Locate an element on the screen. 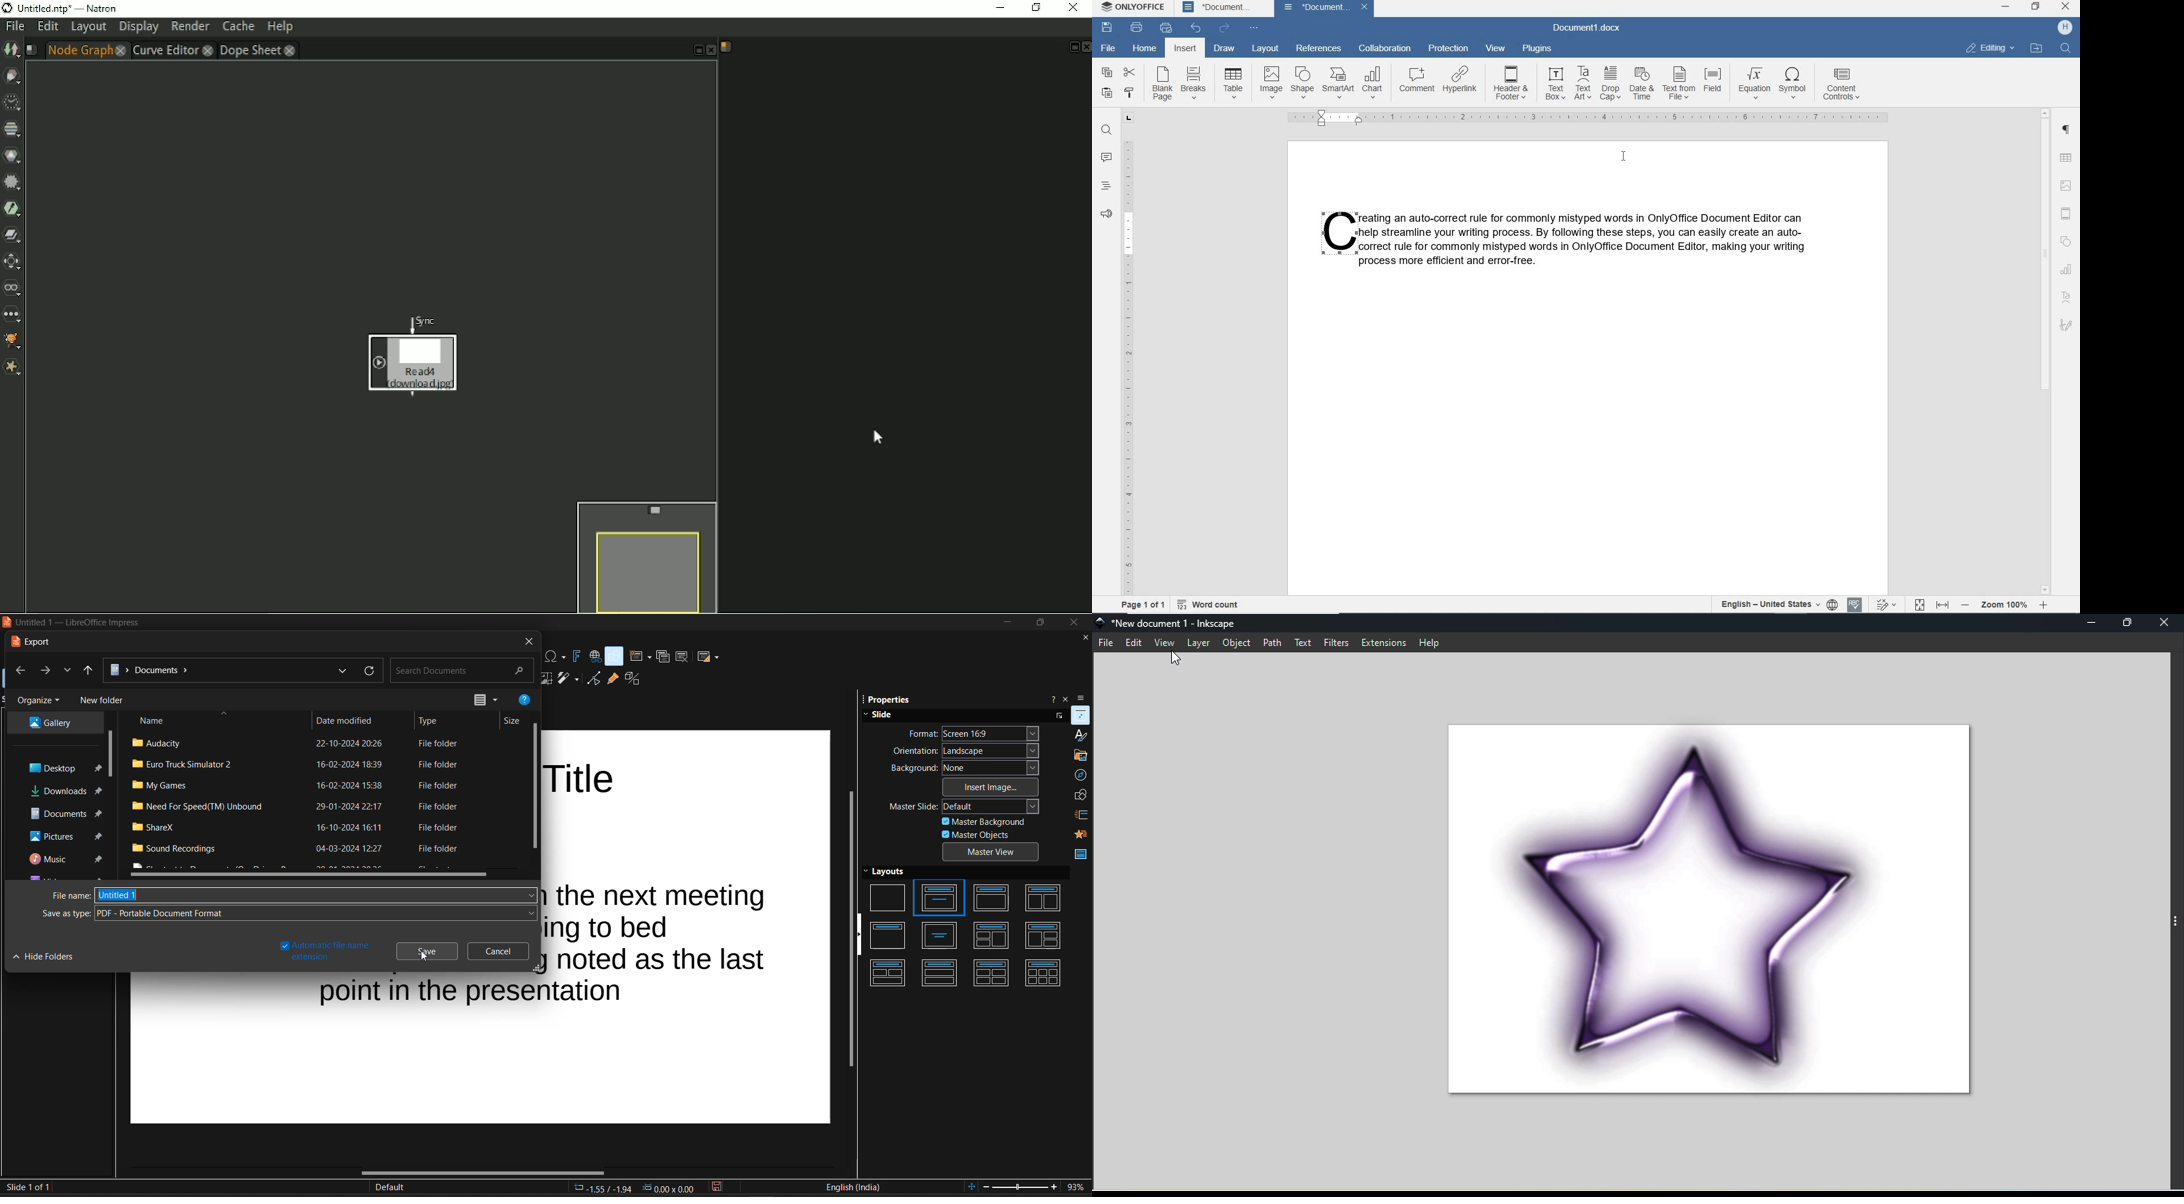  content controls is located at coordinates (1844, 85).